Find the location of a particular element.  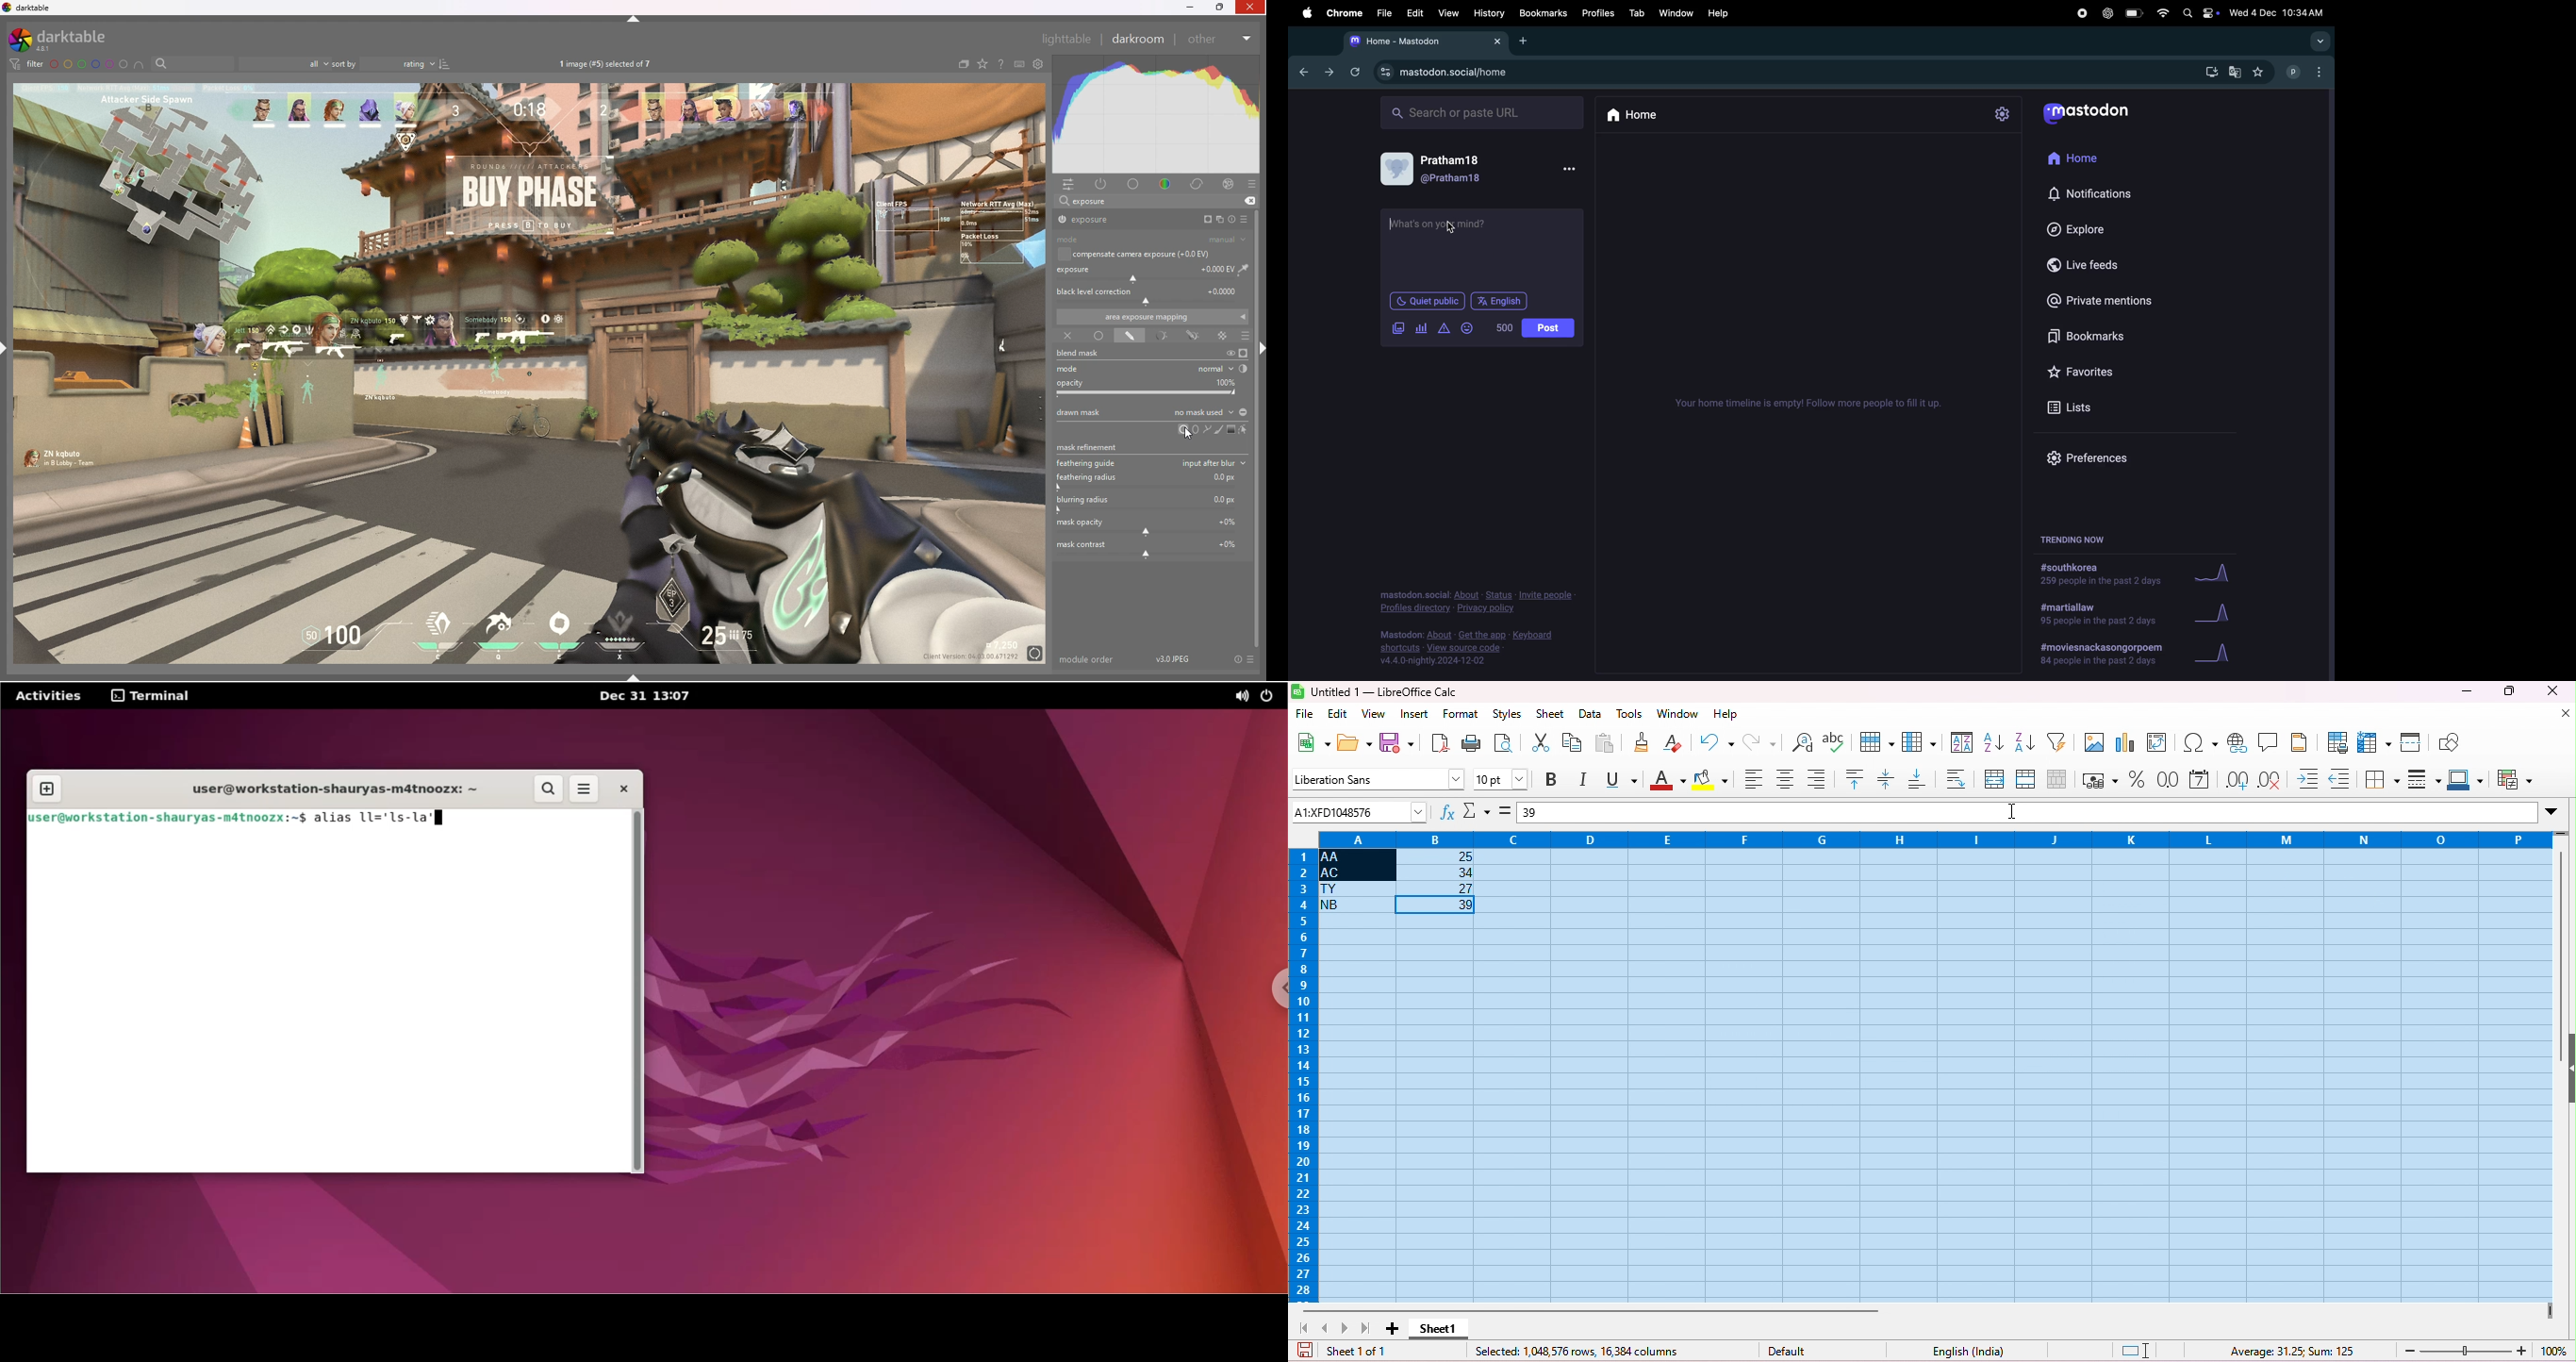

file is located at coordinates (1305, 714).